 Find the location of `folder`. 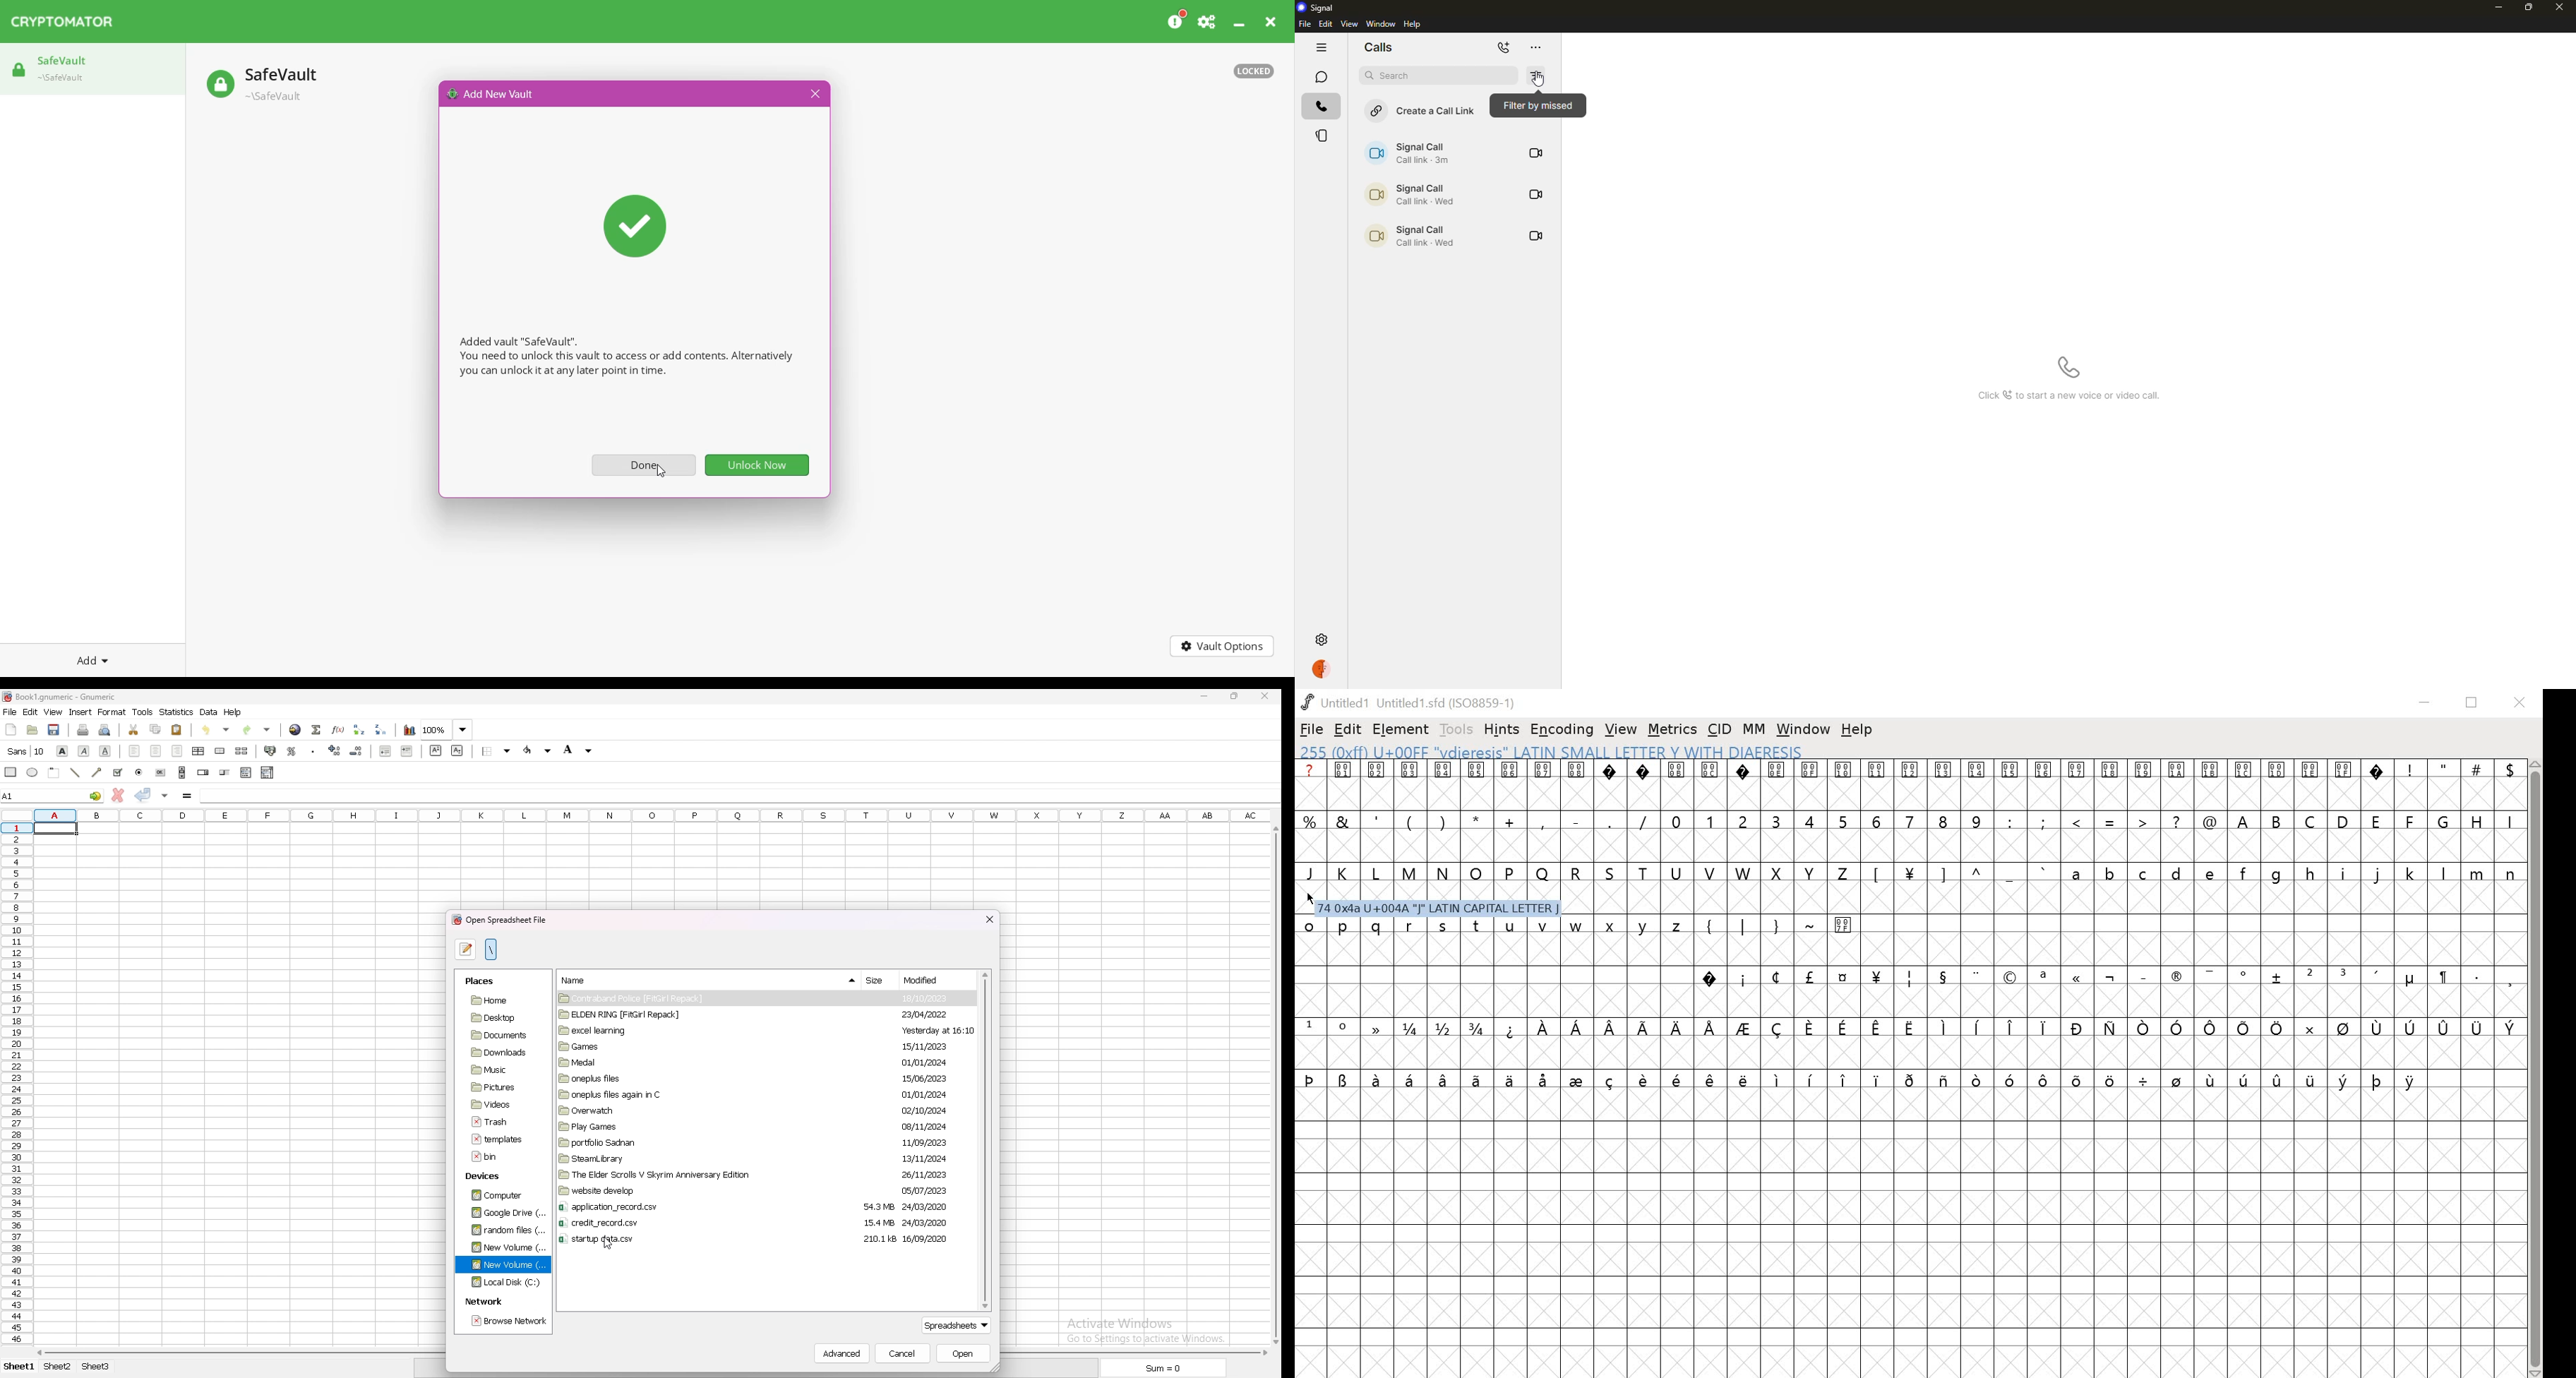

folder is located at coordinates (499, 1087).